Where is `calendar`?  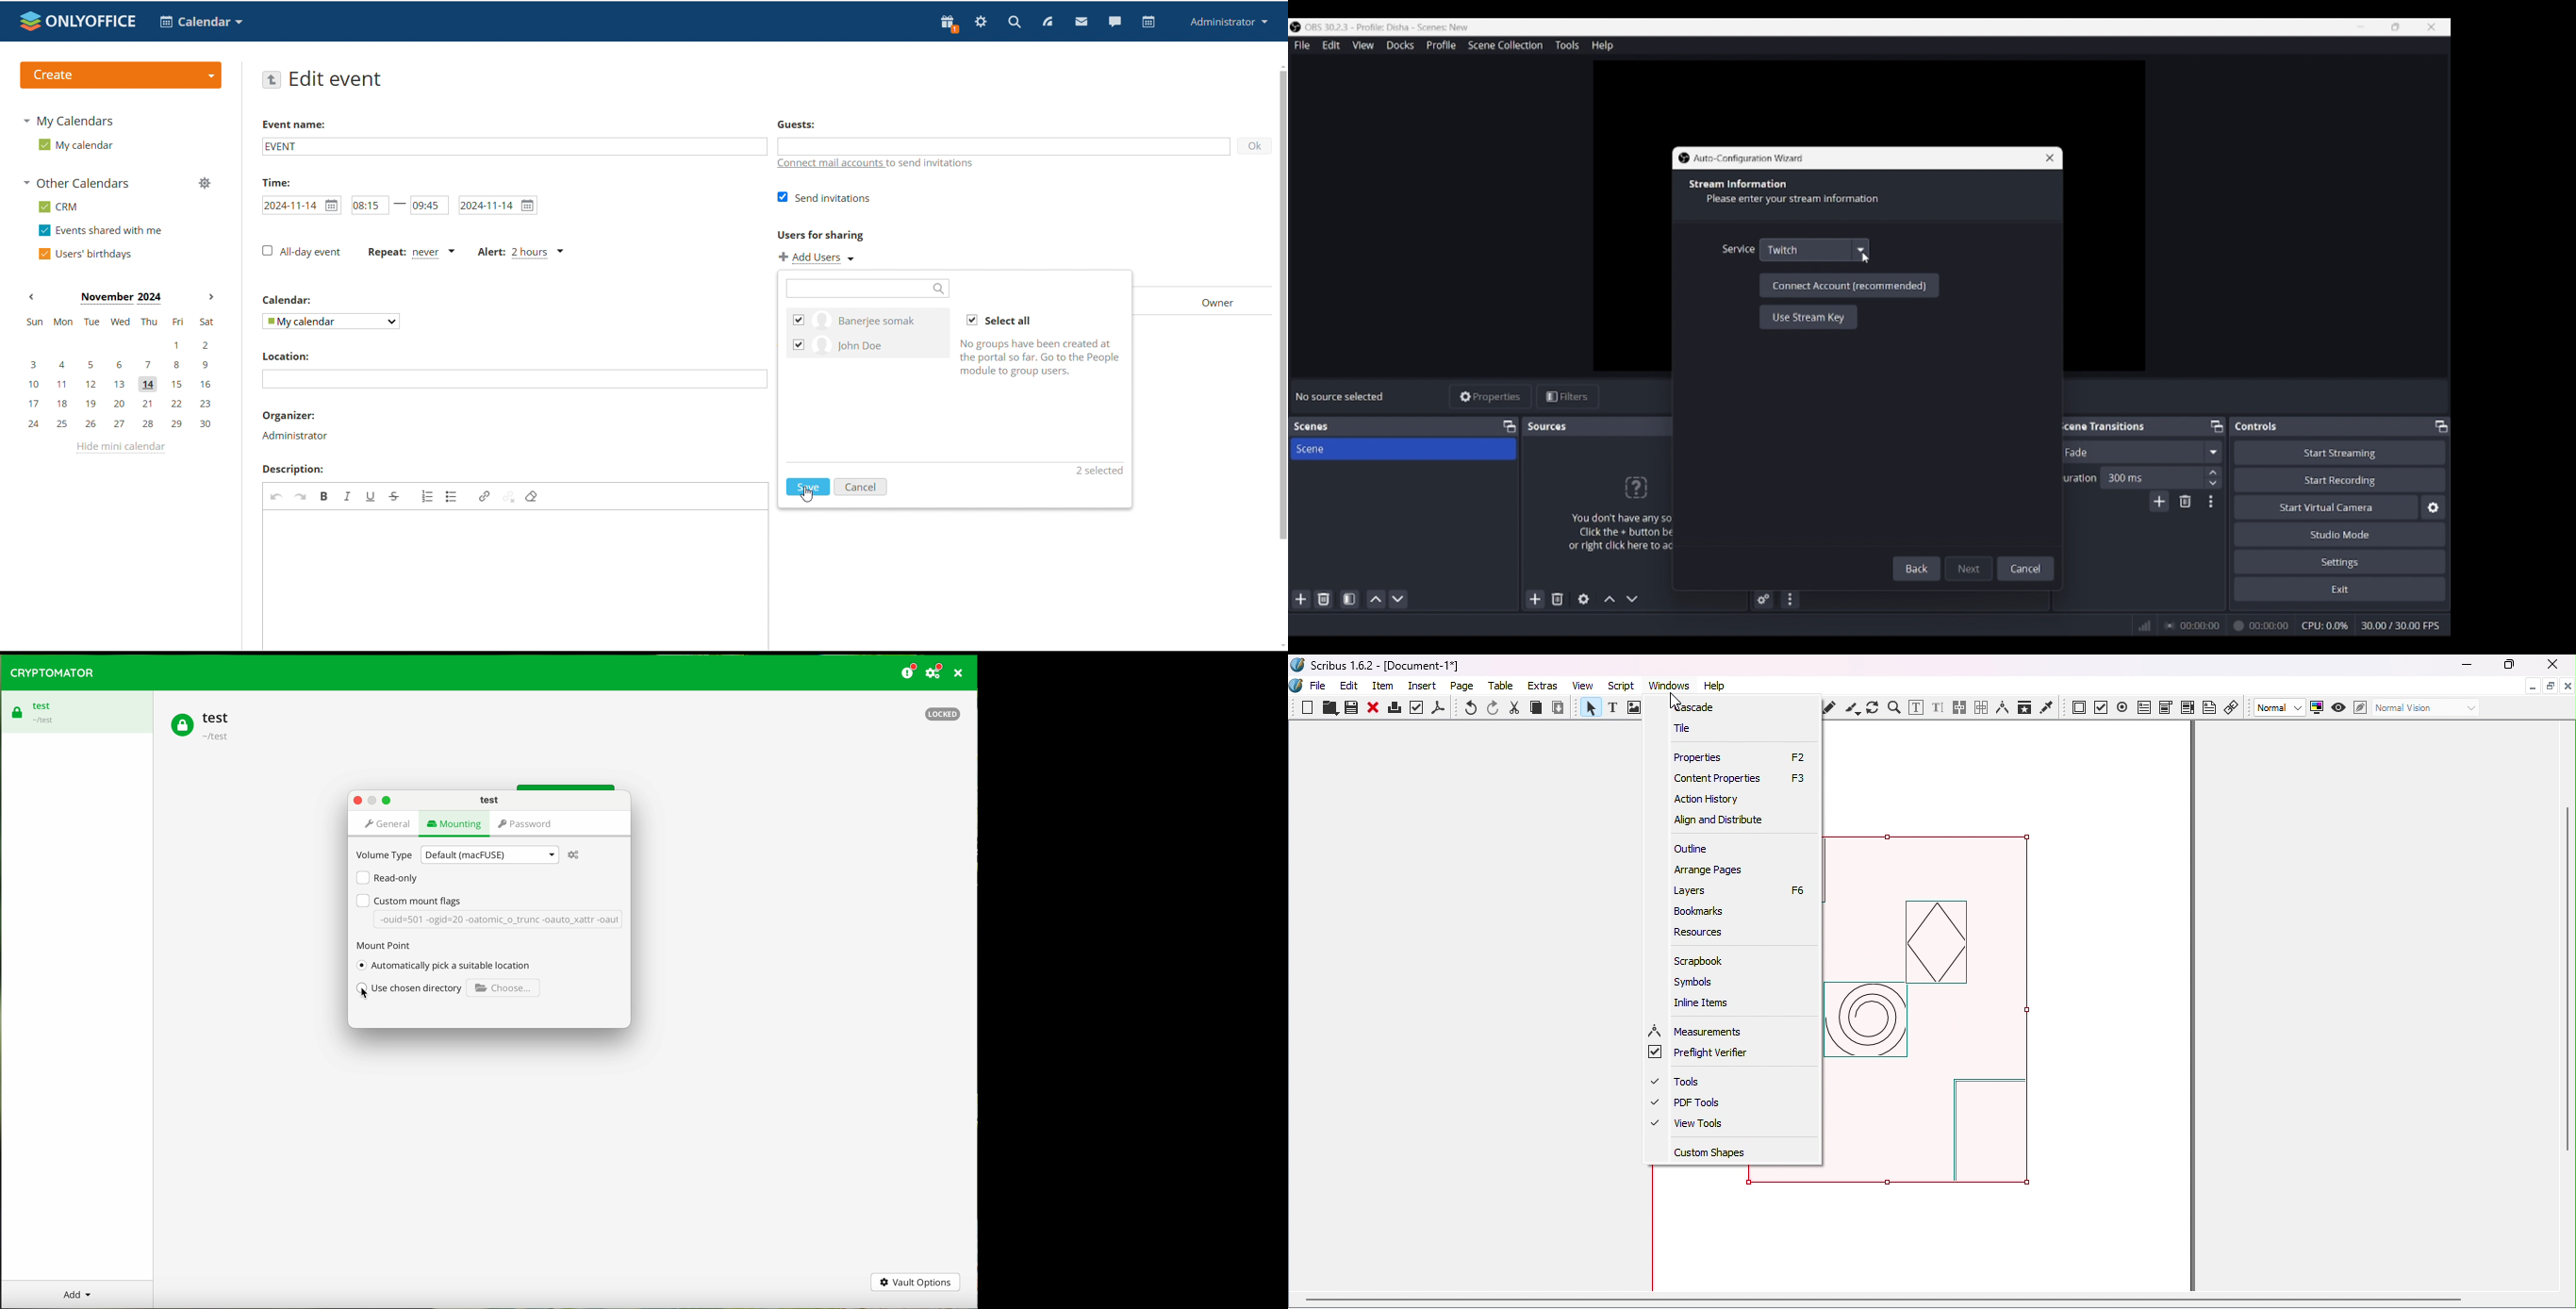 calendar is located at coordinates (1149, 22).